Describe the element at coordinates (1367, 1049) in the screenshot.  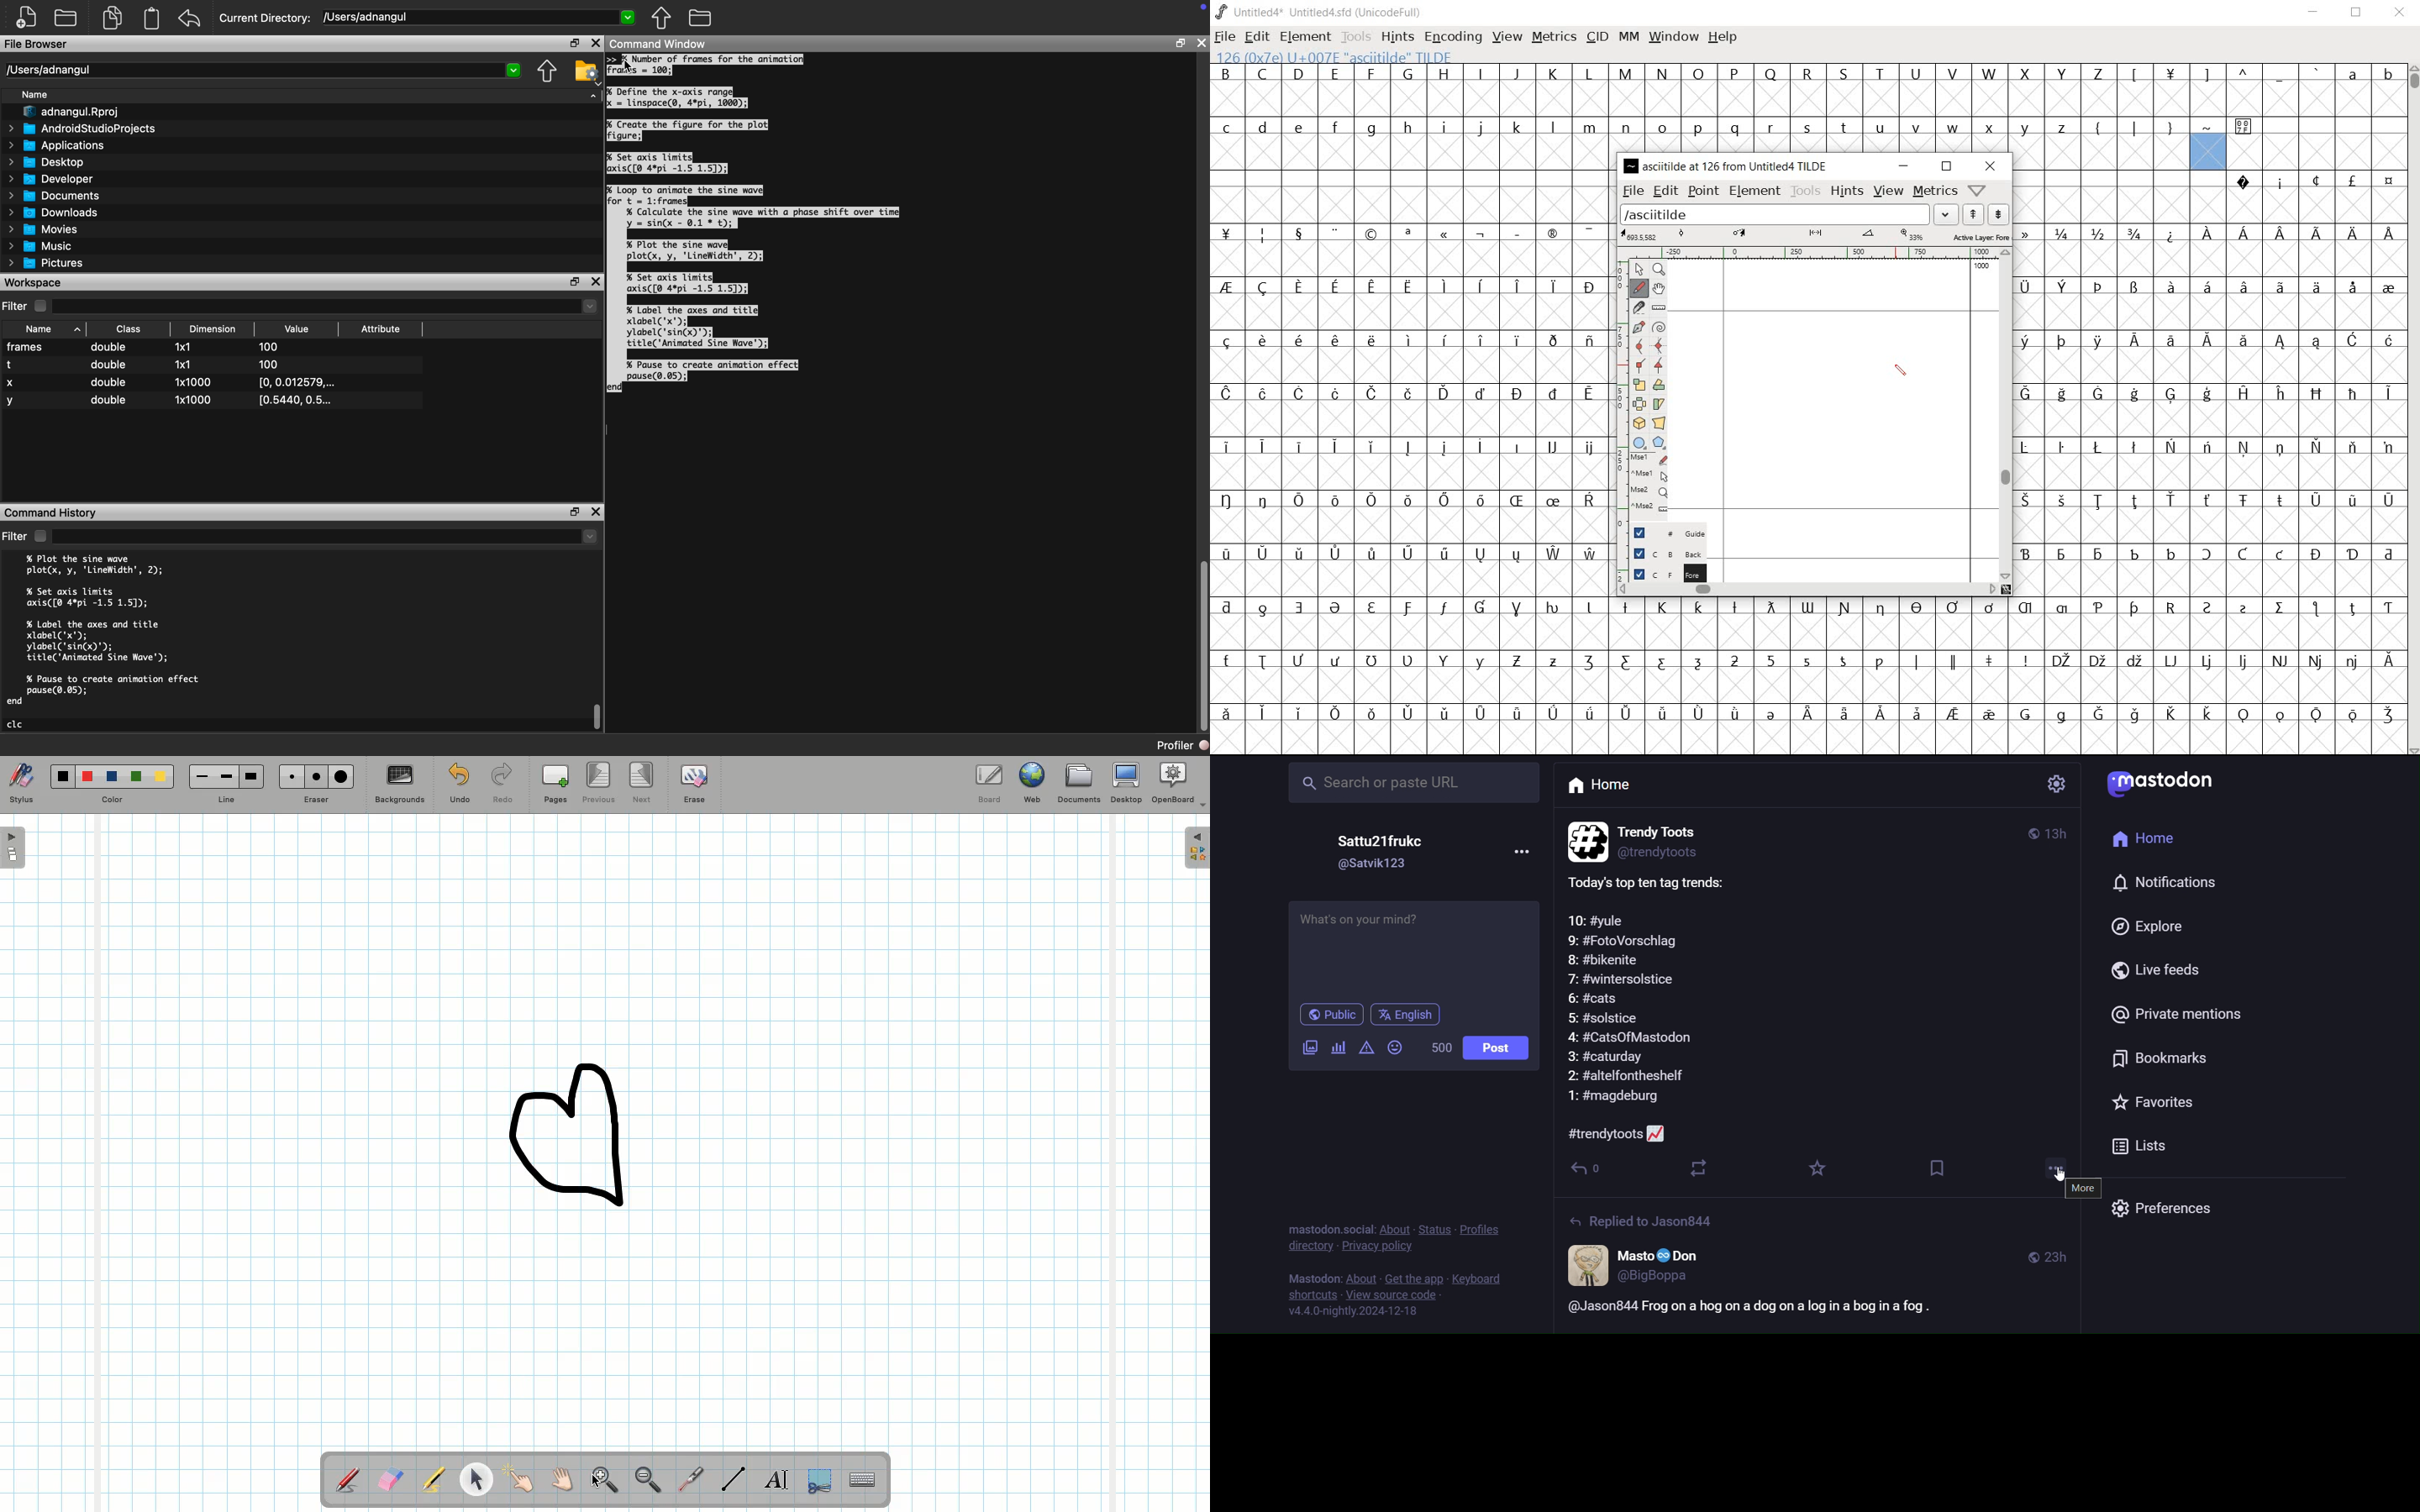
I see `content warning` at that location.